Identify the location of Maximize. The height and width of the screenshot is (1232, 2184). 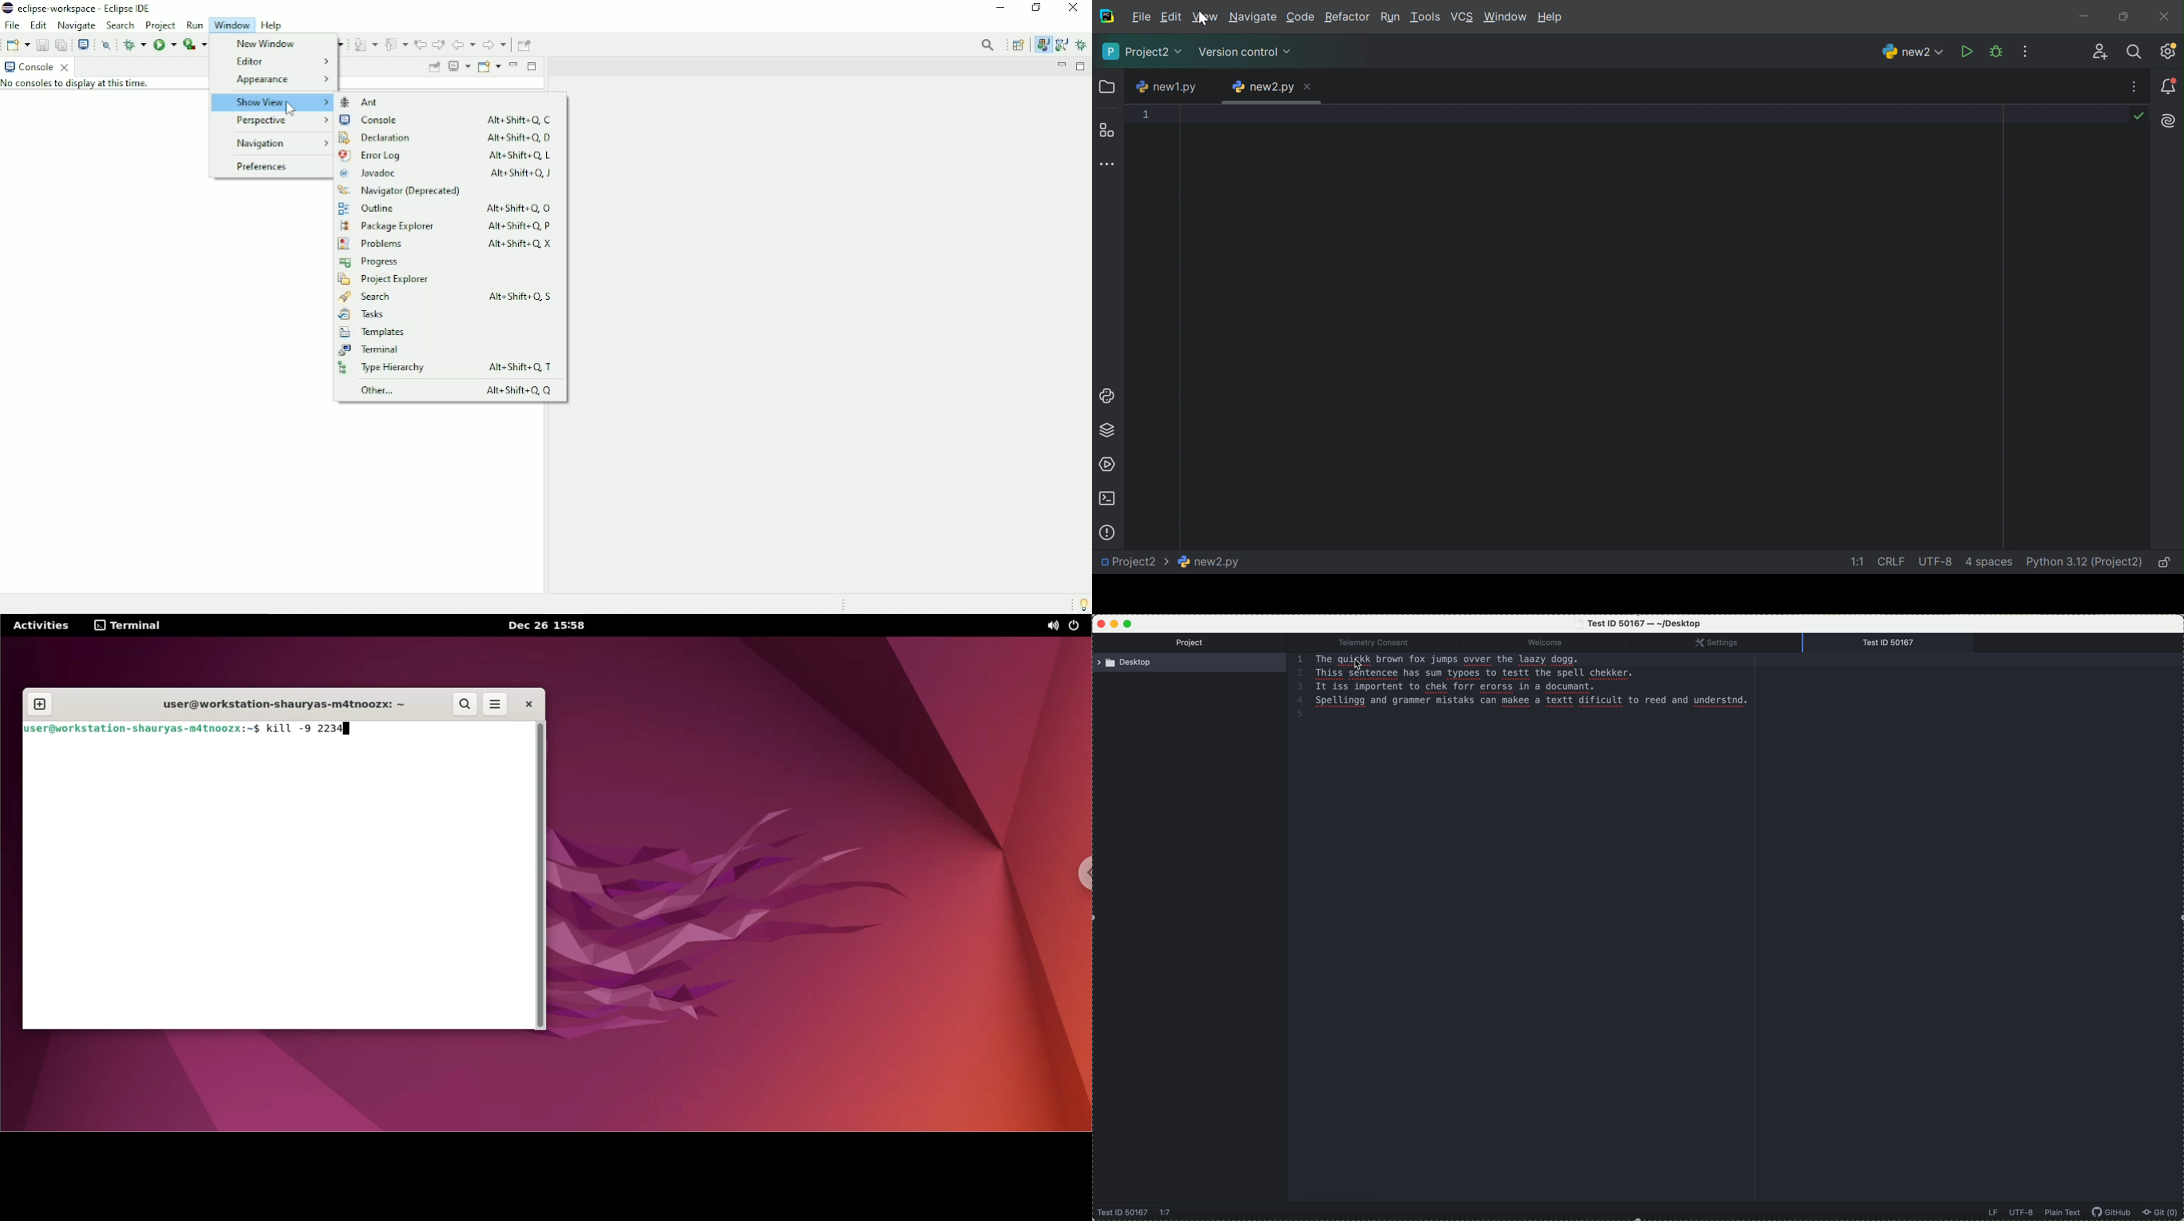
(532, 65).